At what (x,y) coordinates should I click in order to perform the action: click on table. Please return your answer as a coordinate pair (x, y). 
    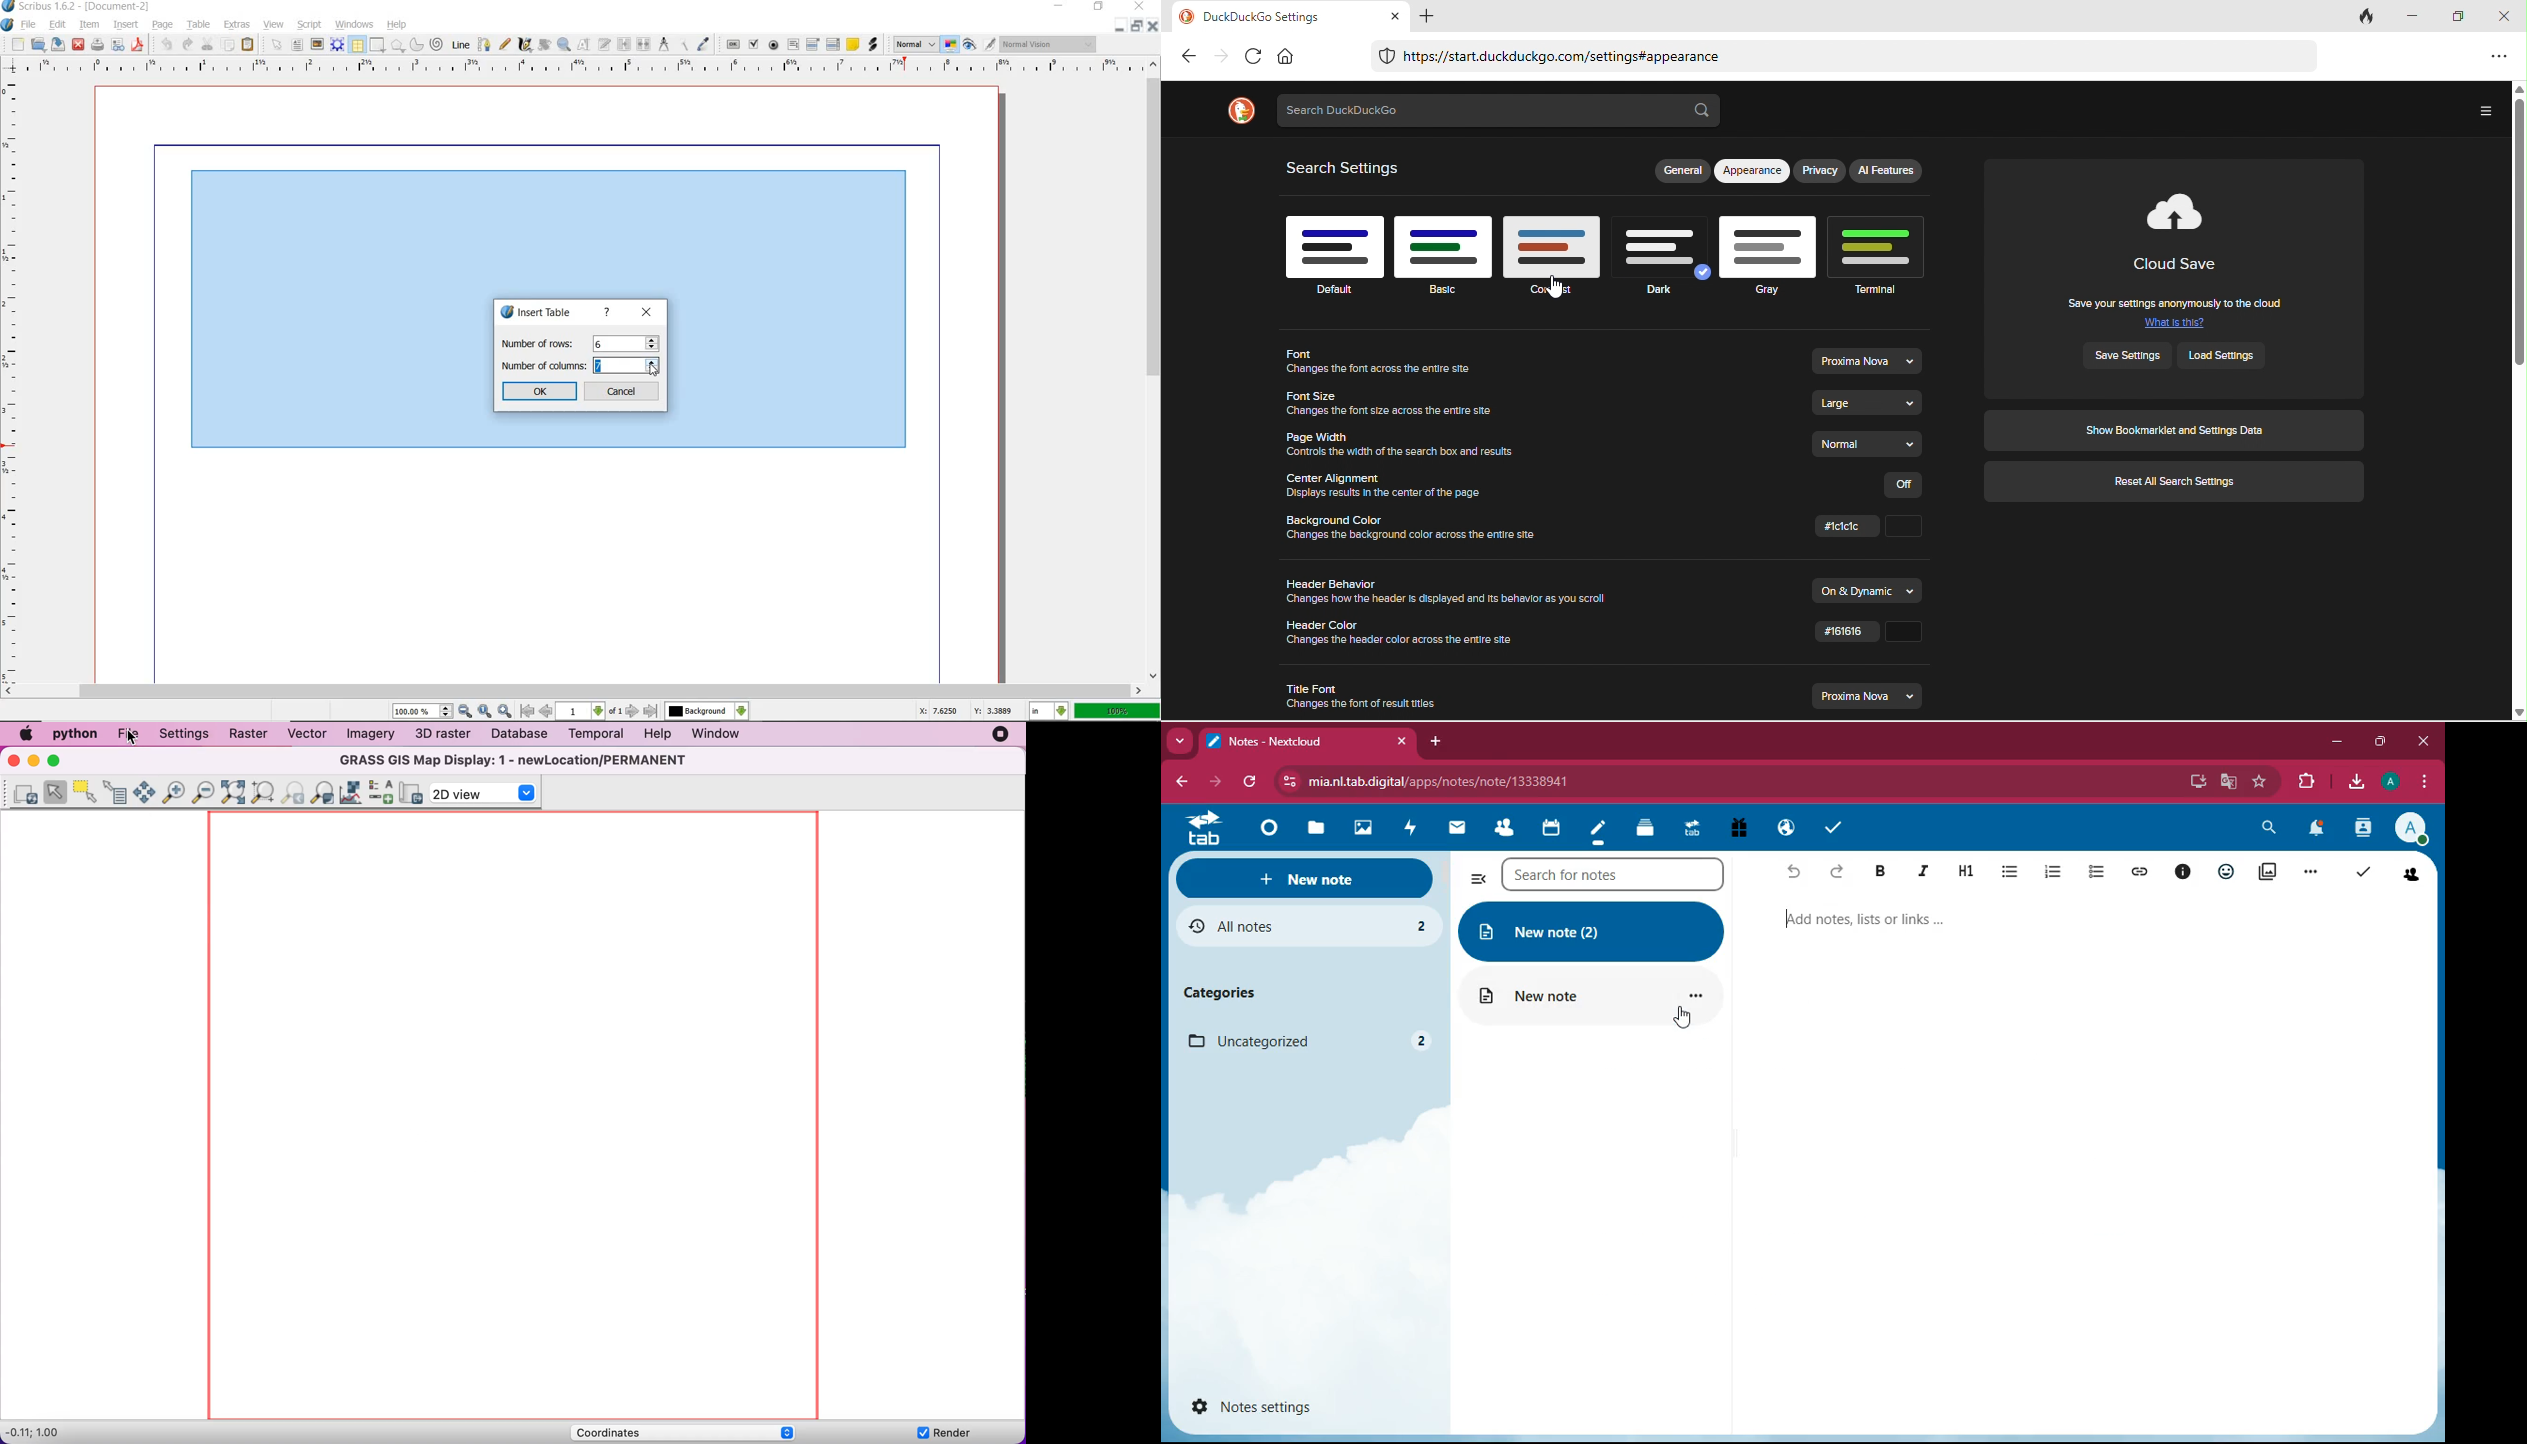
    Looking at the image, I should click on (201, 26).